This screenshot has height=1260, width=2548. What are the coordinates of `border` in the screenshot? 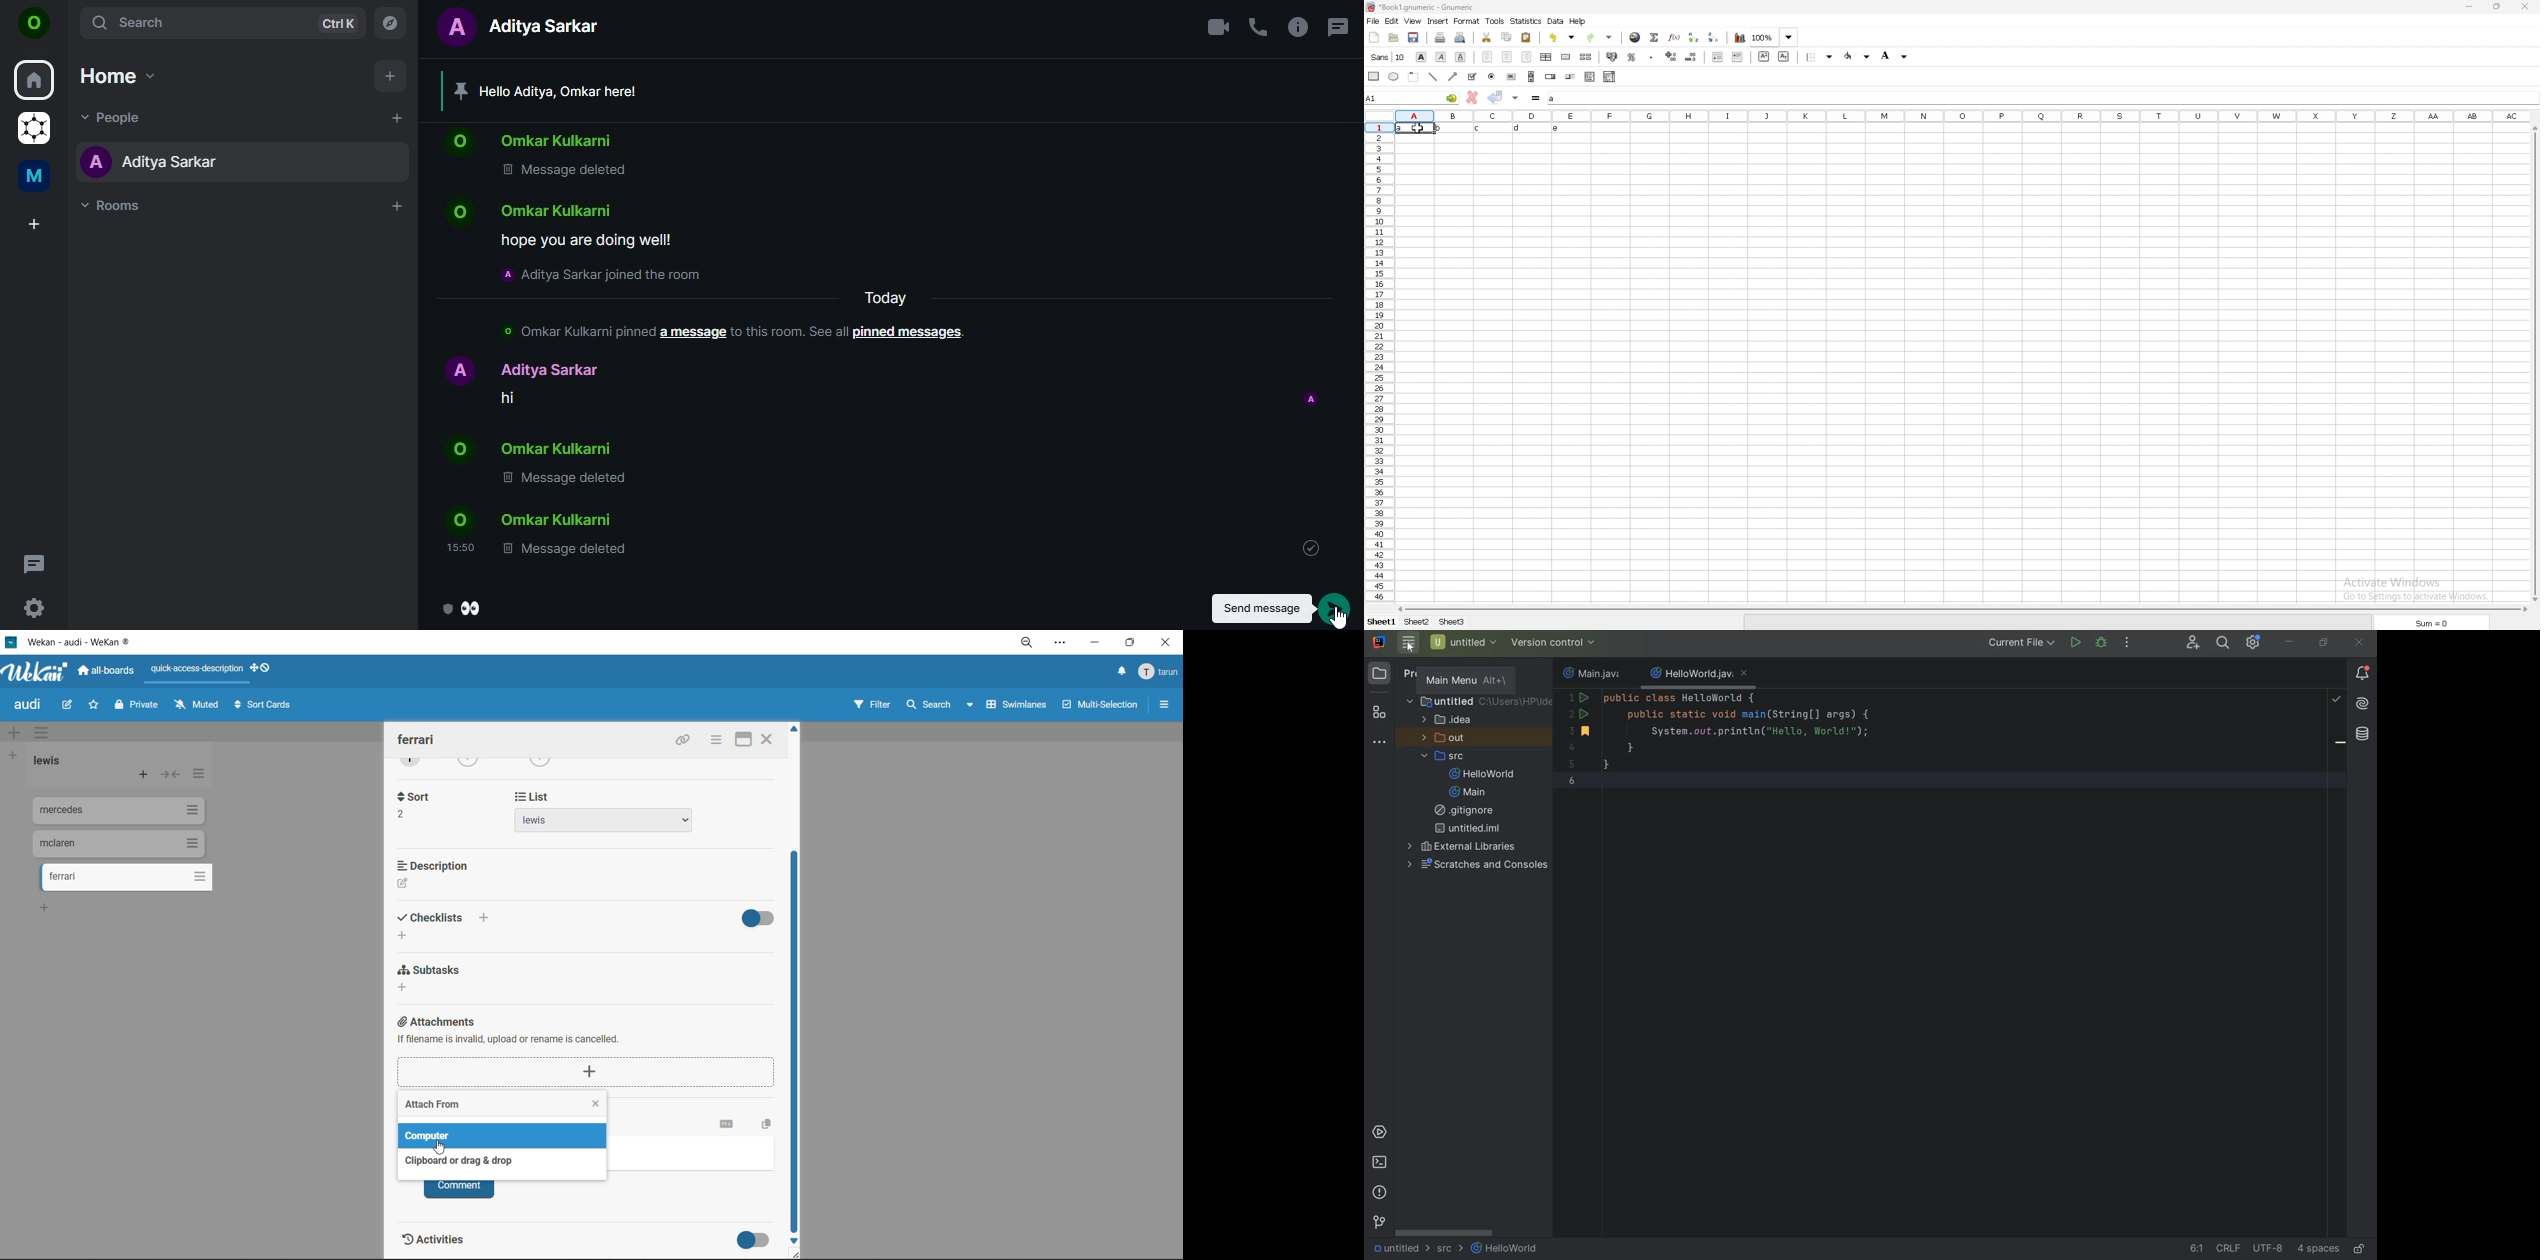 It's located at (1820, 57).